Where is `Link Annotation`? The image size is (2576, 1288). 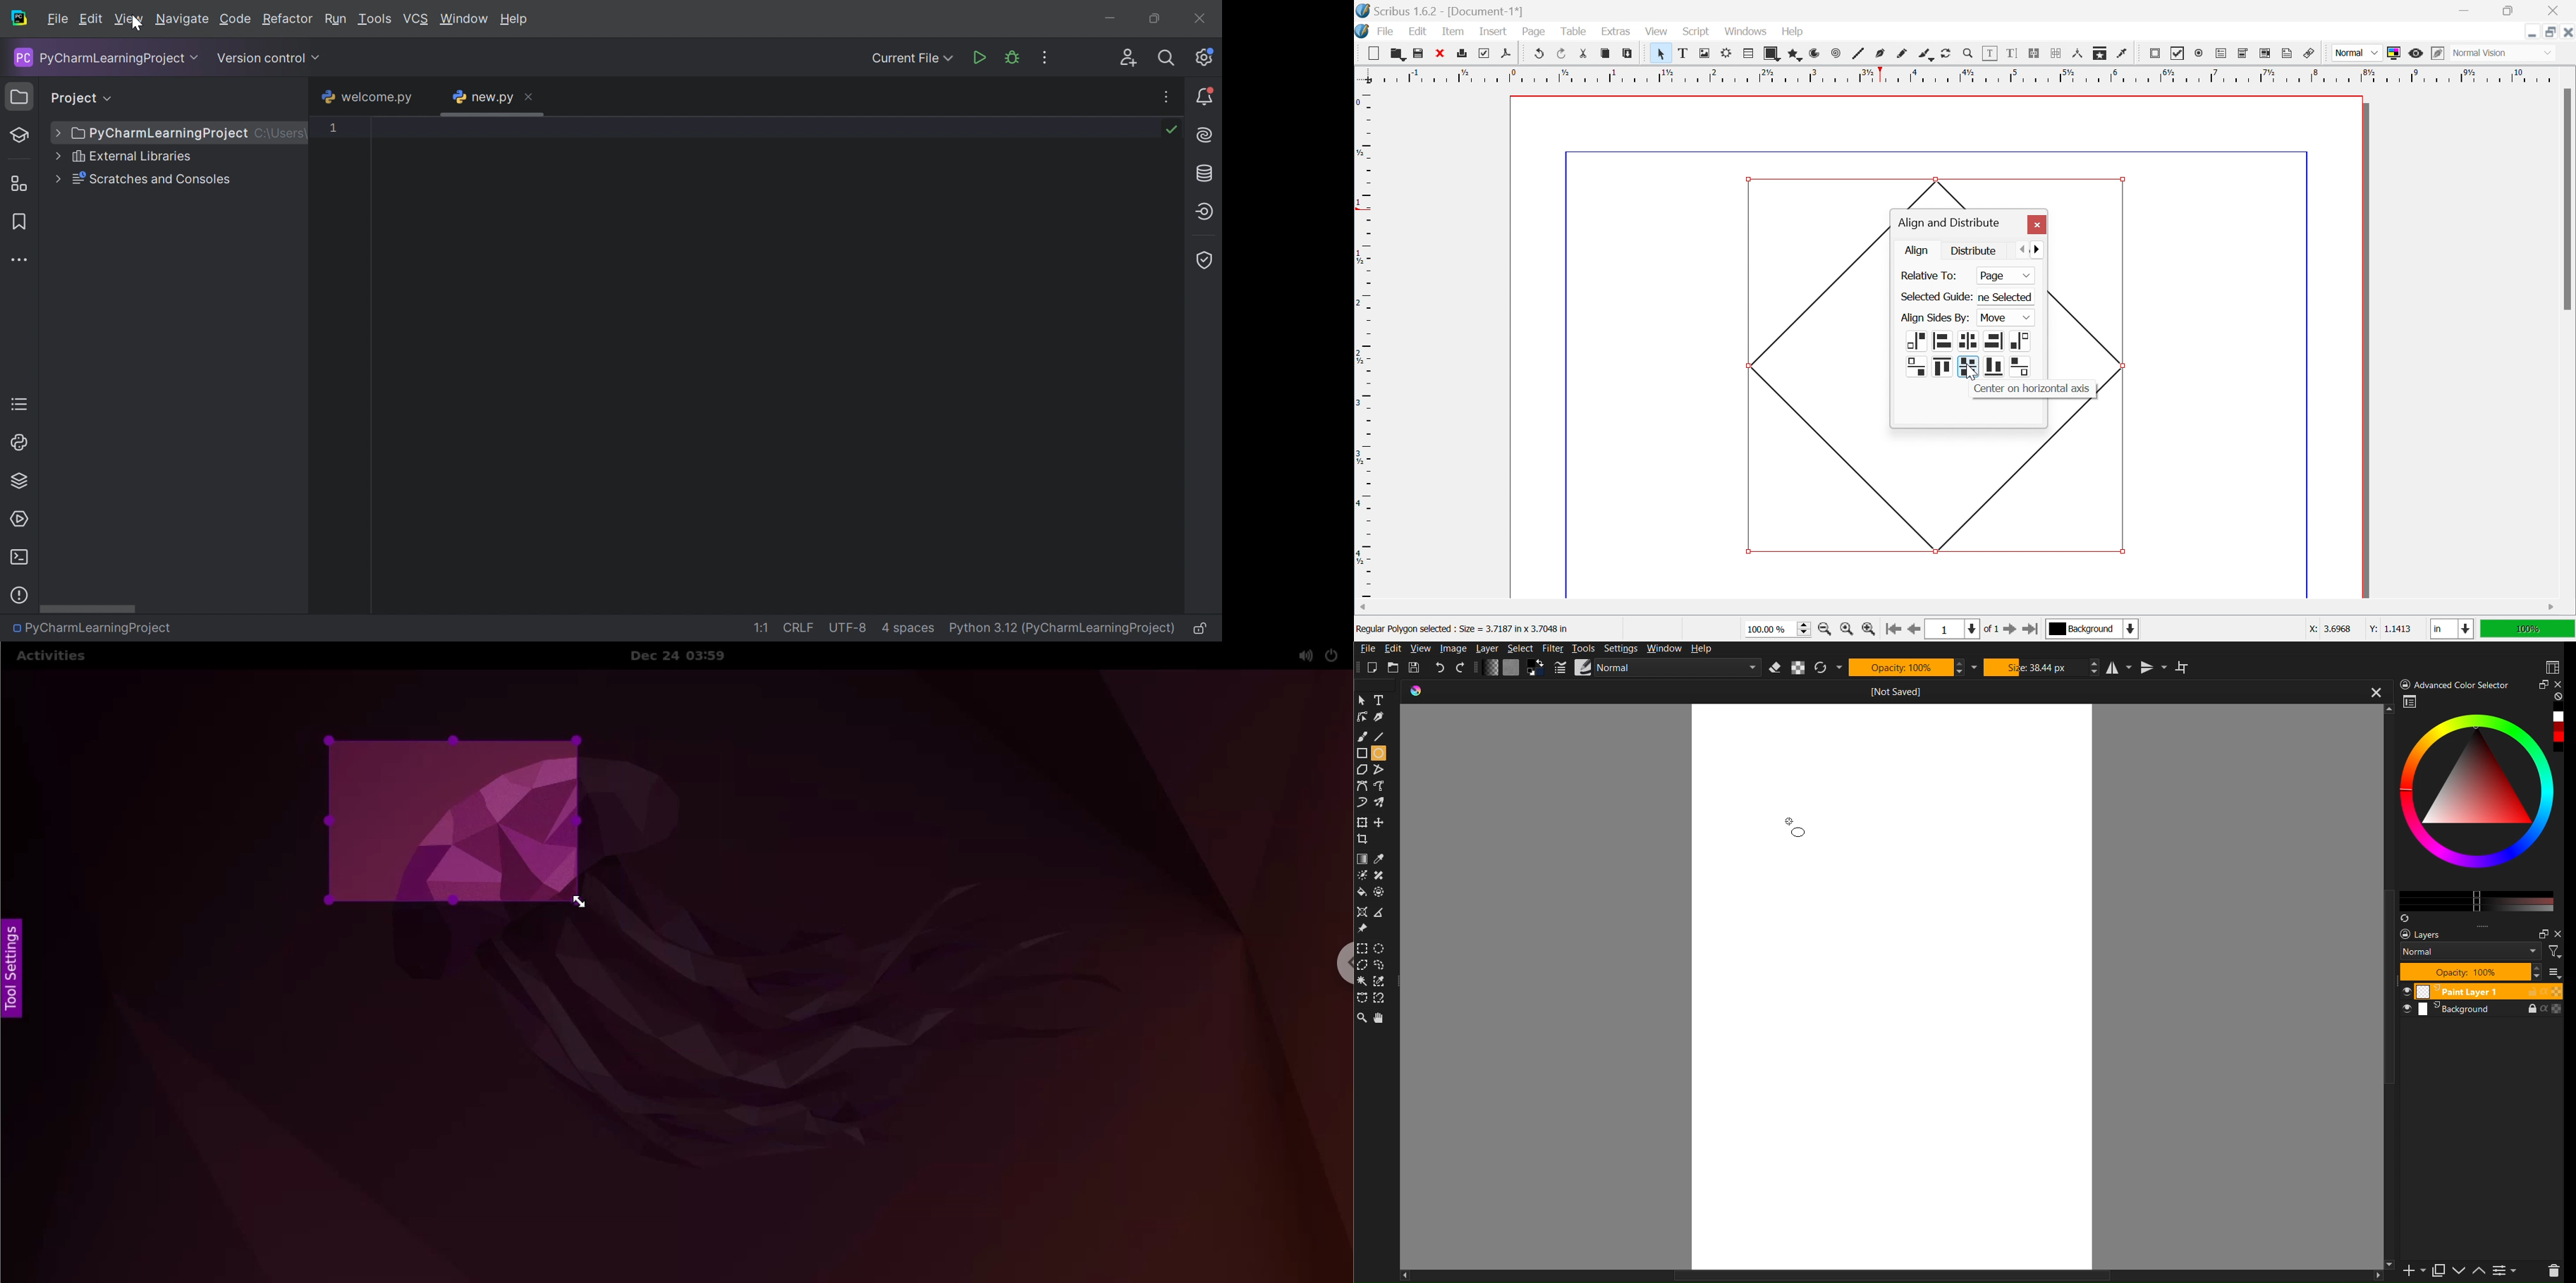 Link Annotation is located at coordinates (2309, 55).